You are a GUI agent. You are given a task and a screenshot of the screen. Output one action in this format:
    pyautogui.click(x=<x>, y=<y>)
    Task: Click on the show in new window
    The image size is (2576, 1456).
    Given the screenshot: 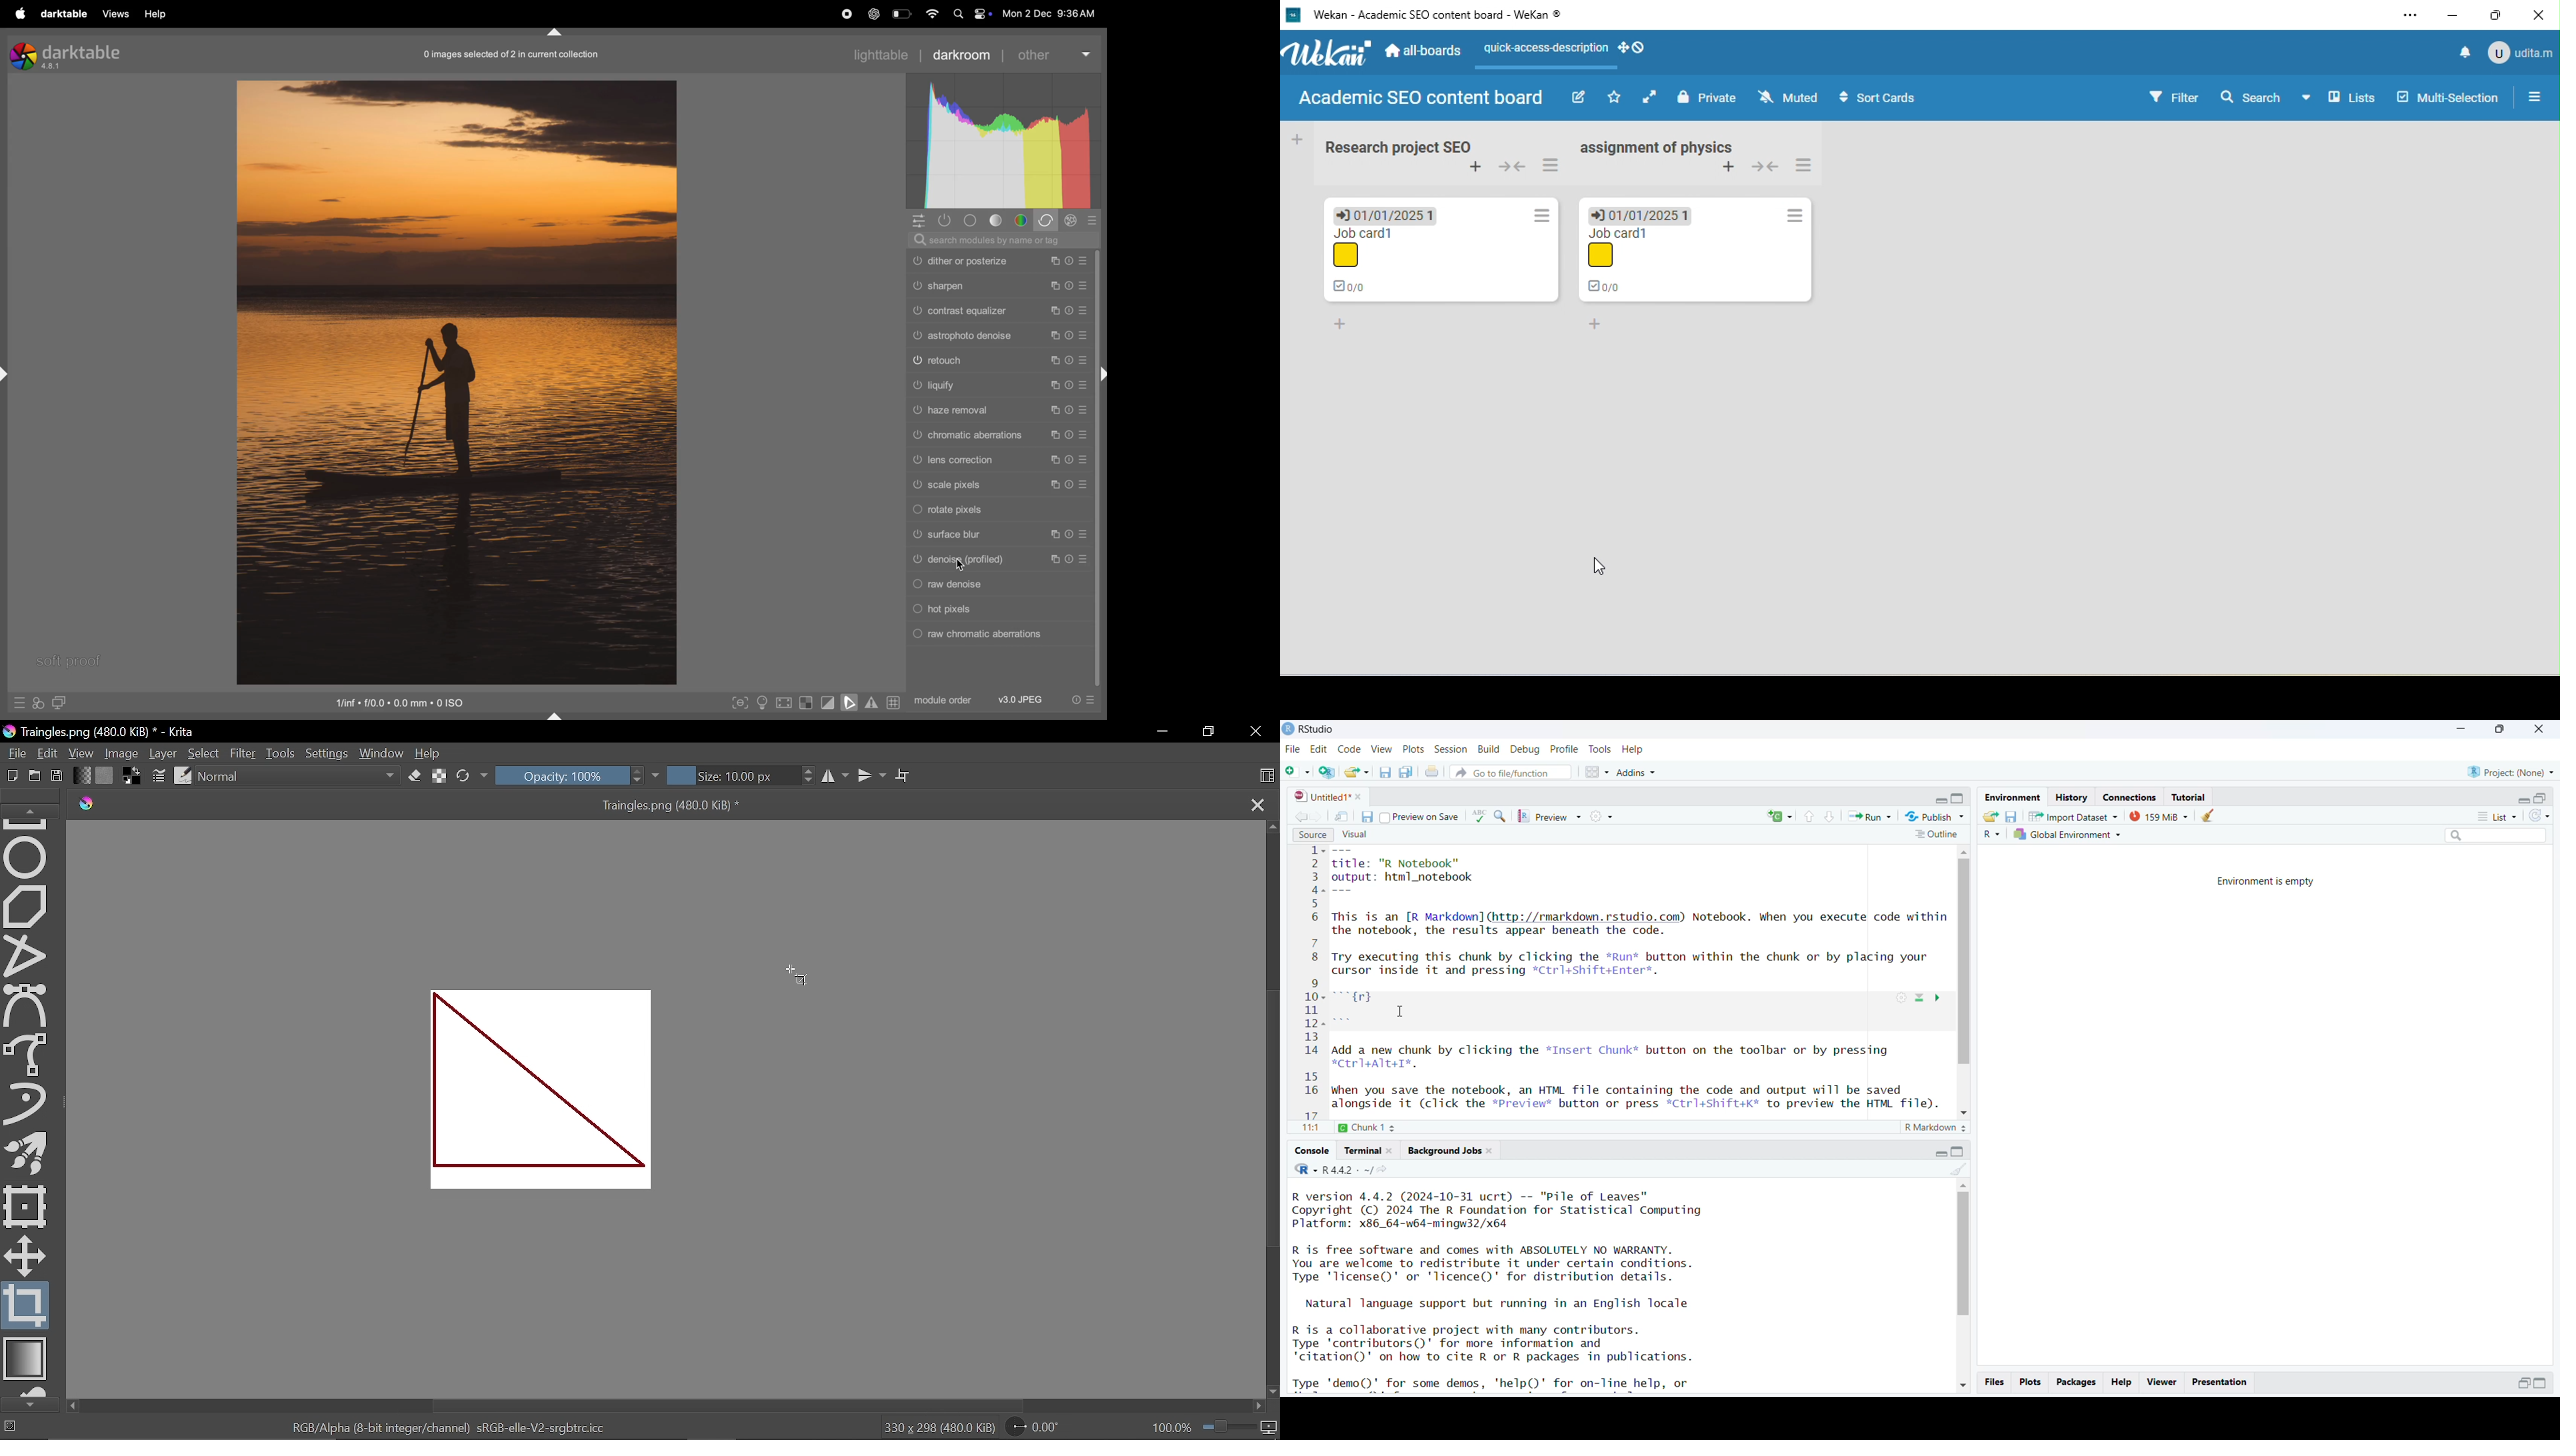 What is the action you would take?
    pyautogui.click(x=1341, y=816)
    